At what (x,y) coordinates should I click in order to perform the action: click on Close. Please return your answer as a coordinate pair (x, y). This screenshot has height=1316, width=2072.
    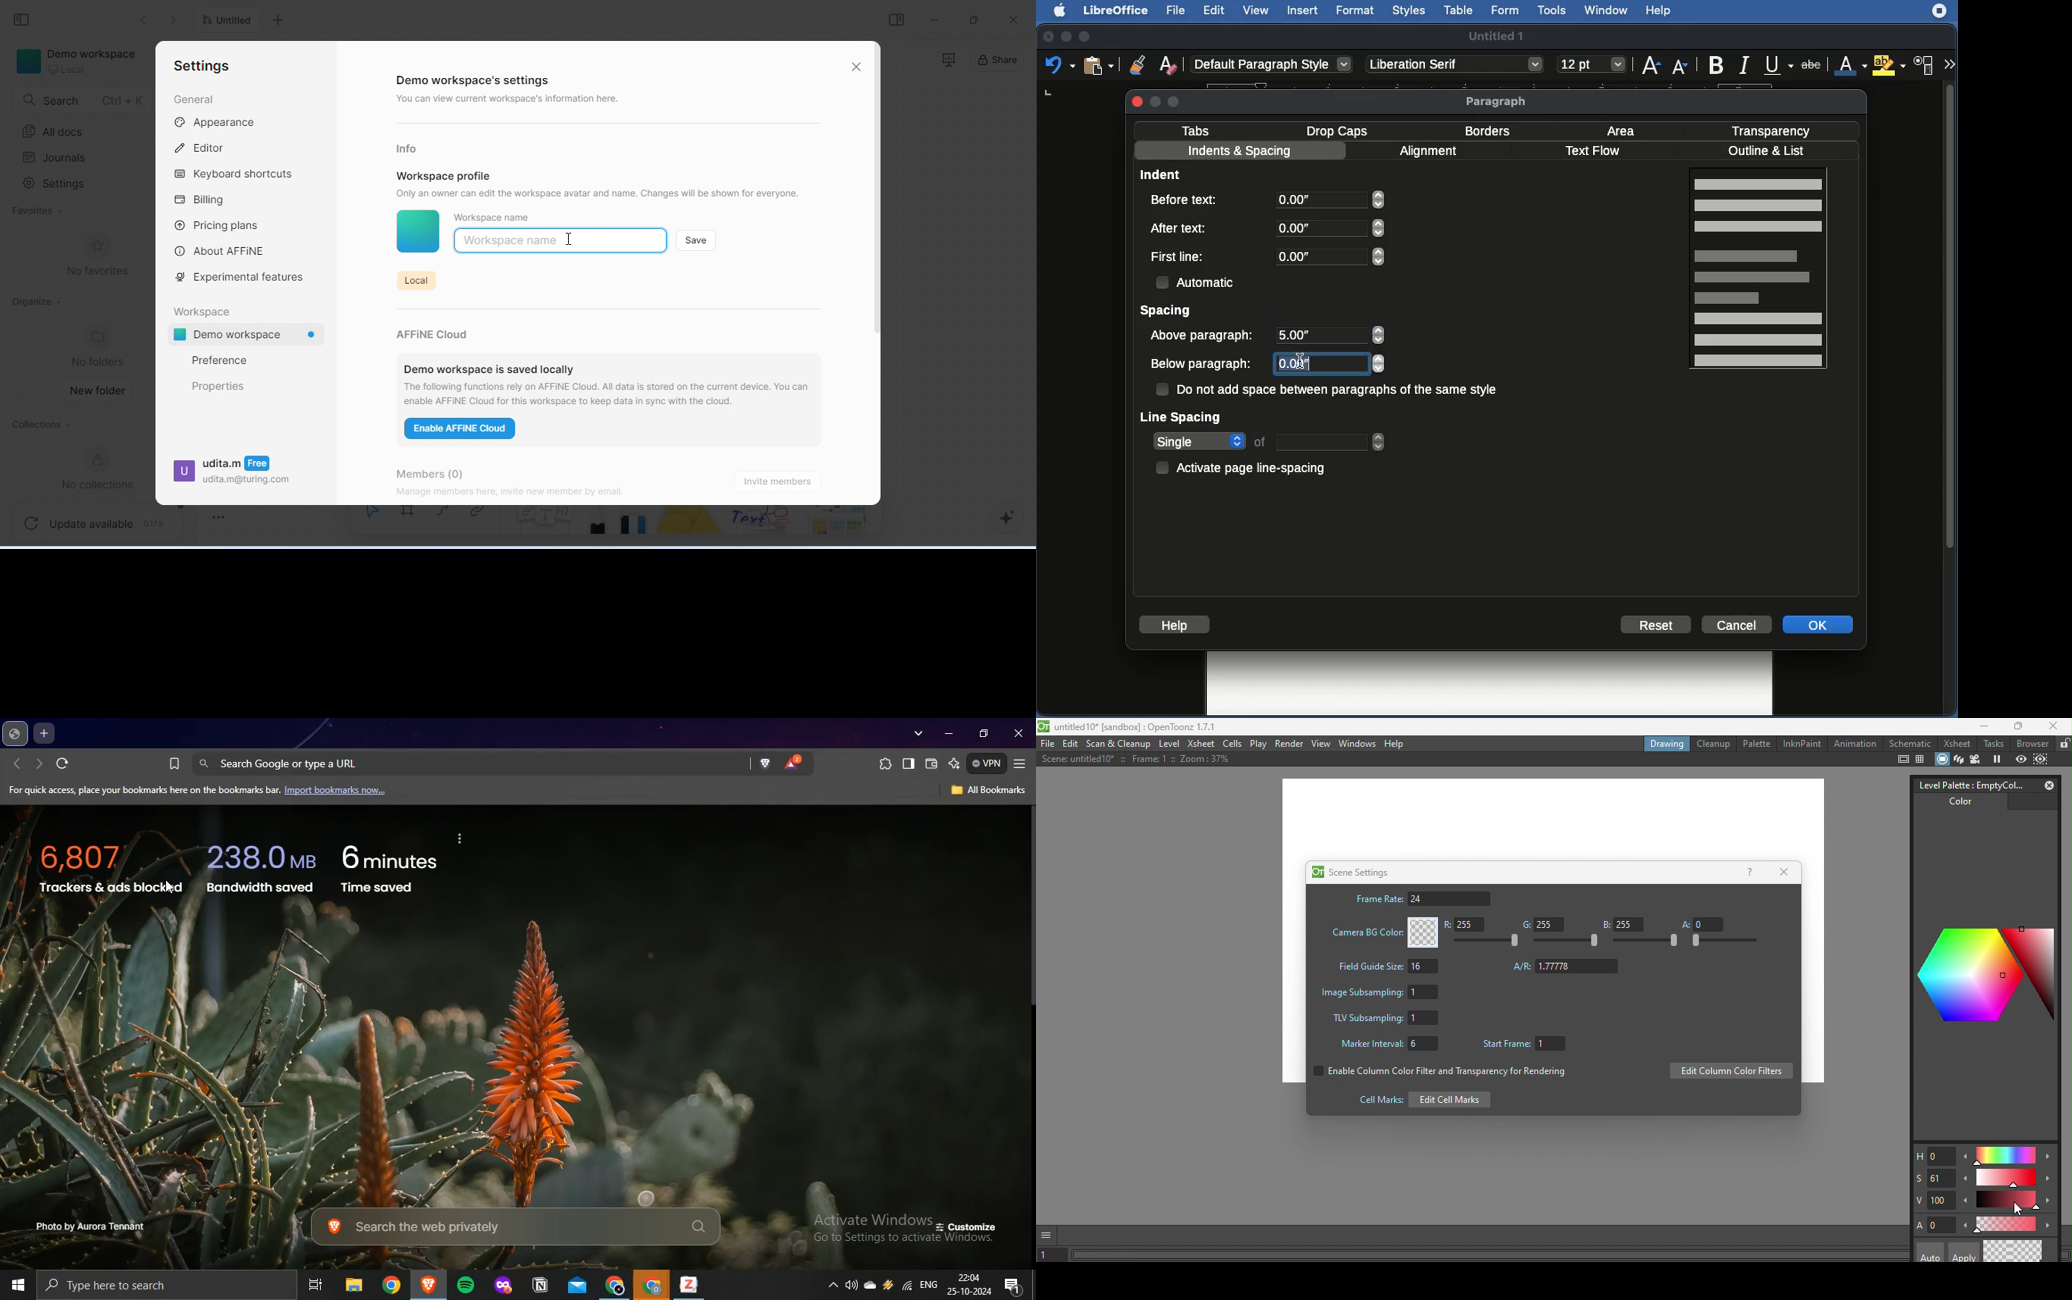
    Looking at the image, I should click on (1138, 101).